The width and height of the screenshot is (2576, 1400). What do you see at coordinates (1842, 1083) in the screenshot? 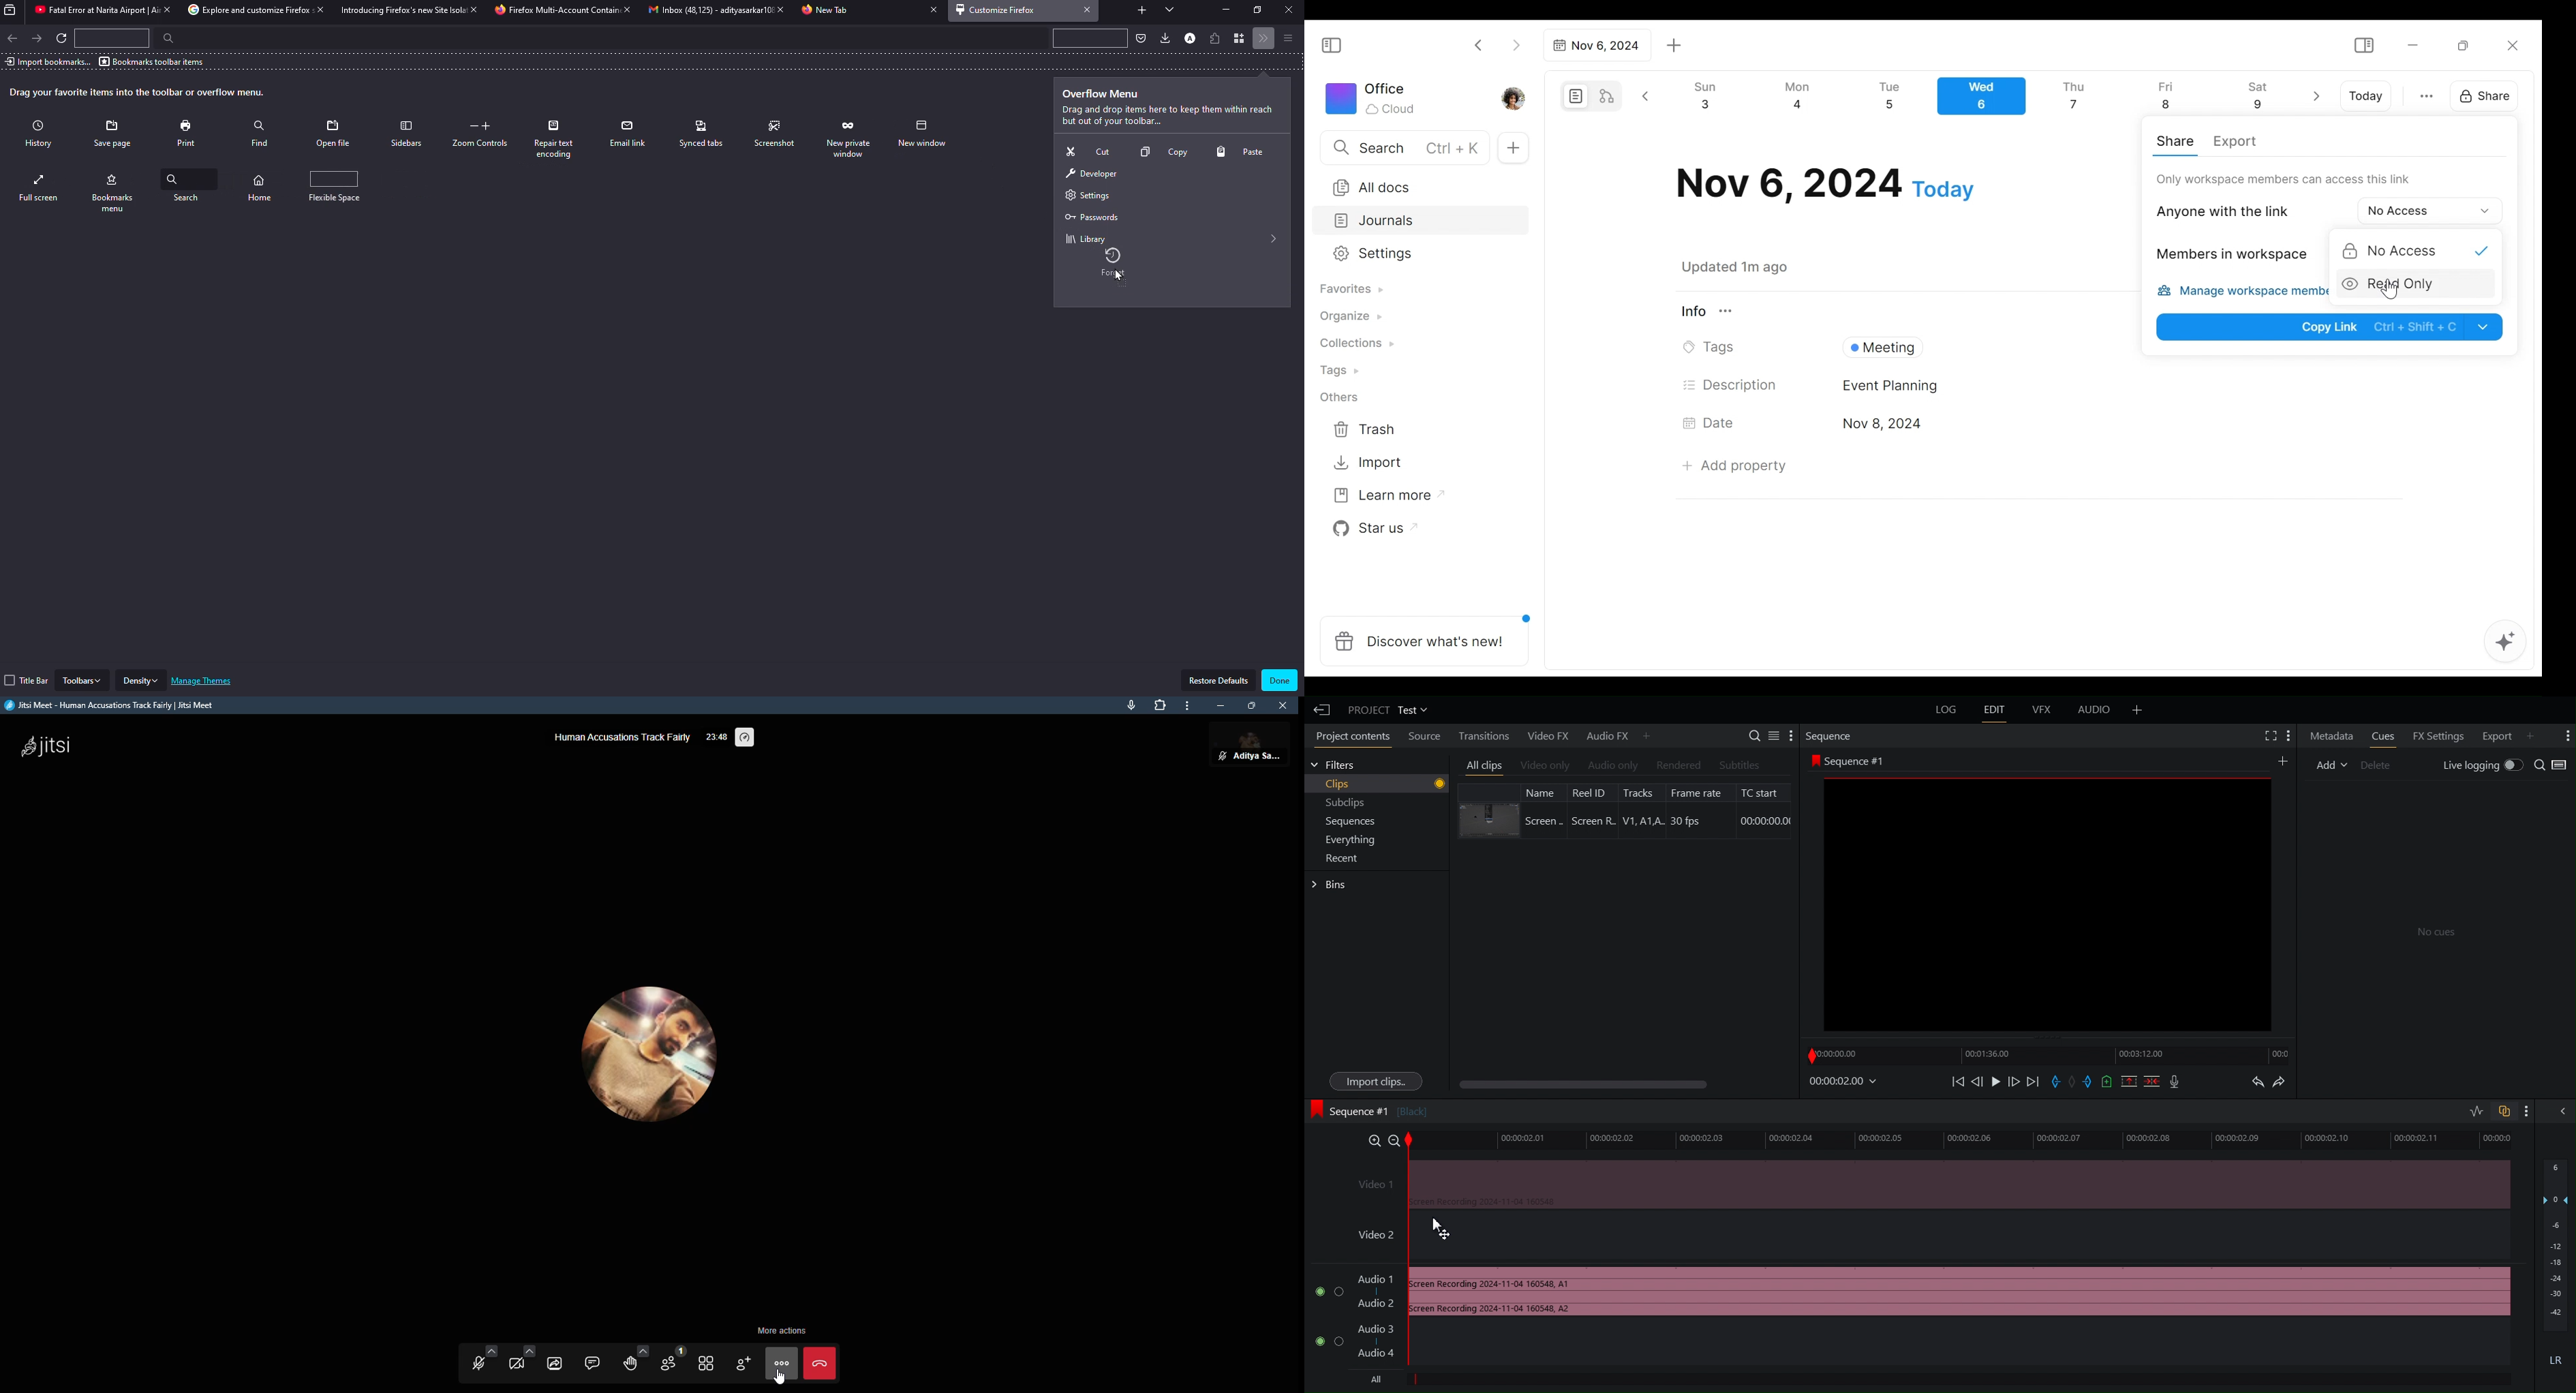
I see `Timestamp` at bounding box center [1842, 1083].